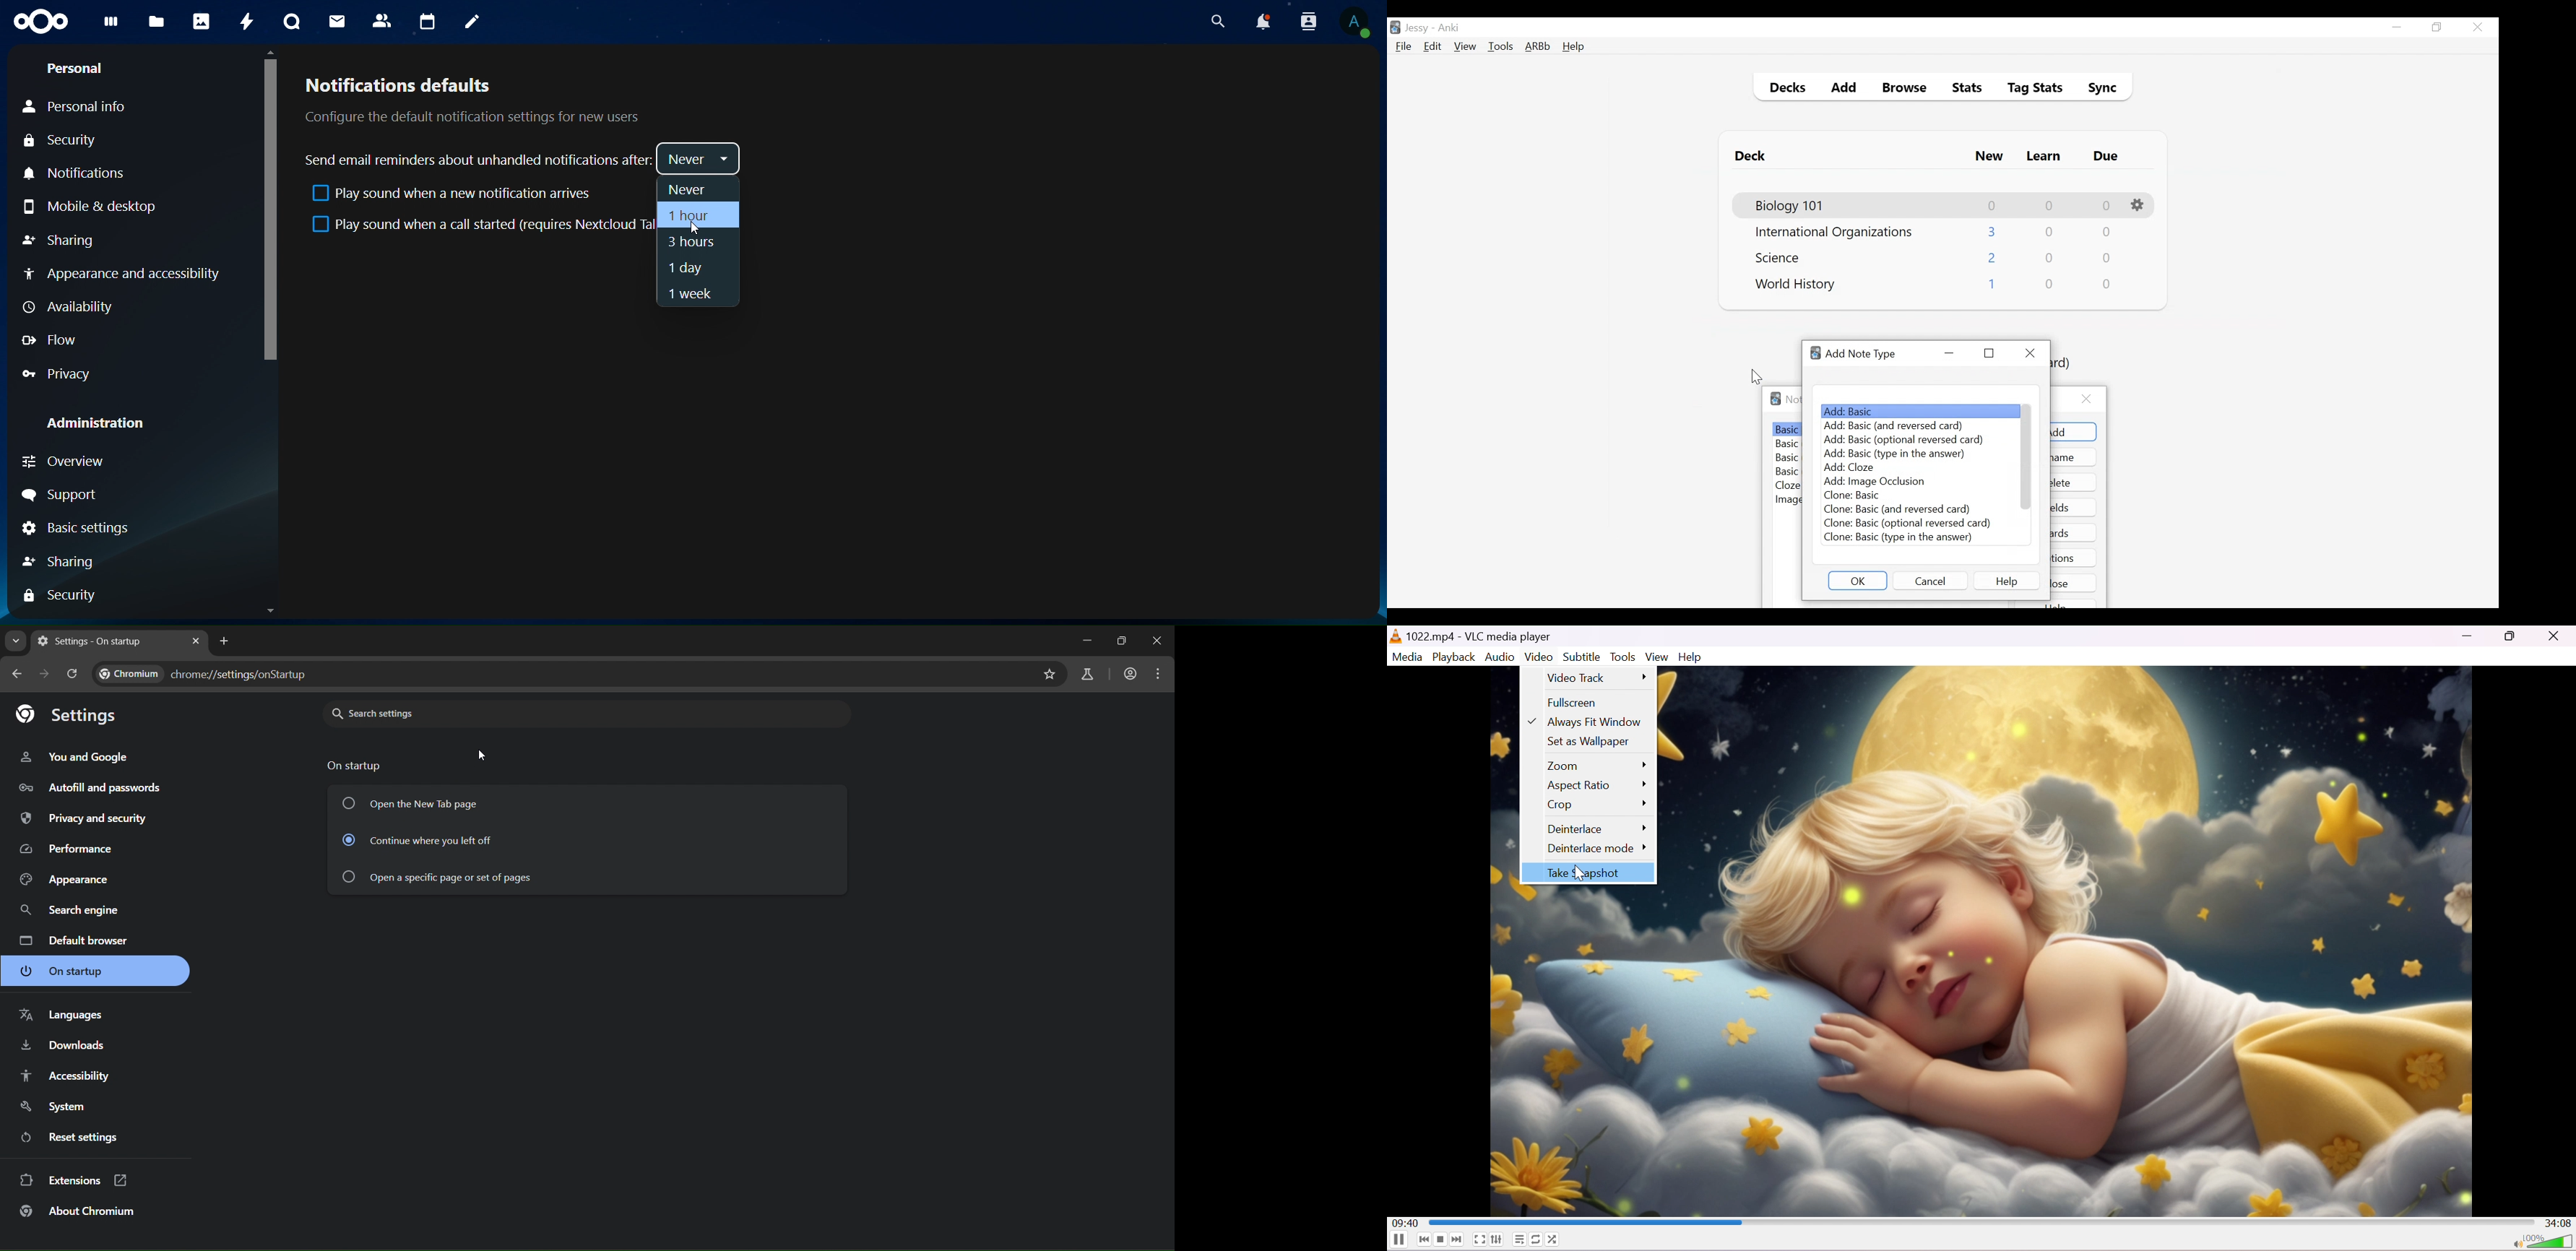 The height and width of the screenshot is (1260, 2576). I want to click on Deinterlace mode, so click(1596, 848).